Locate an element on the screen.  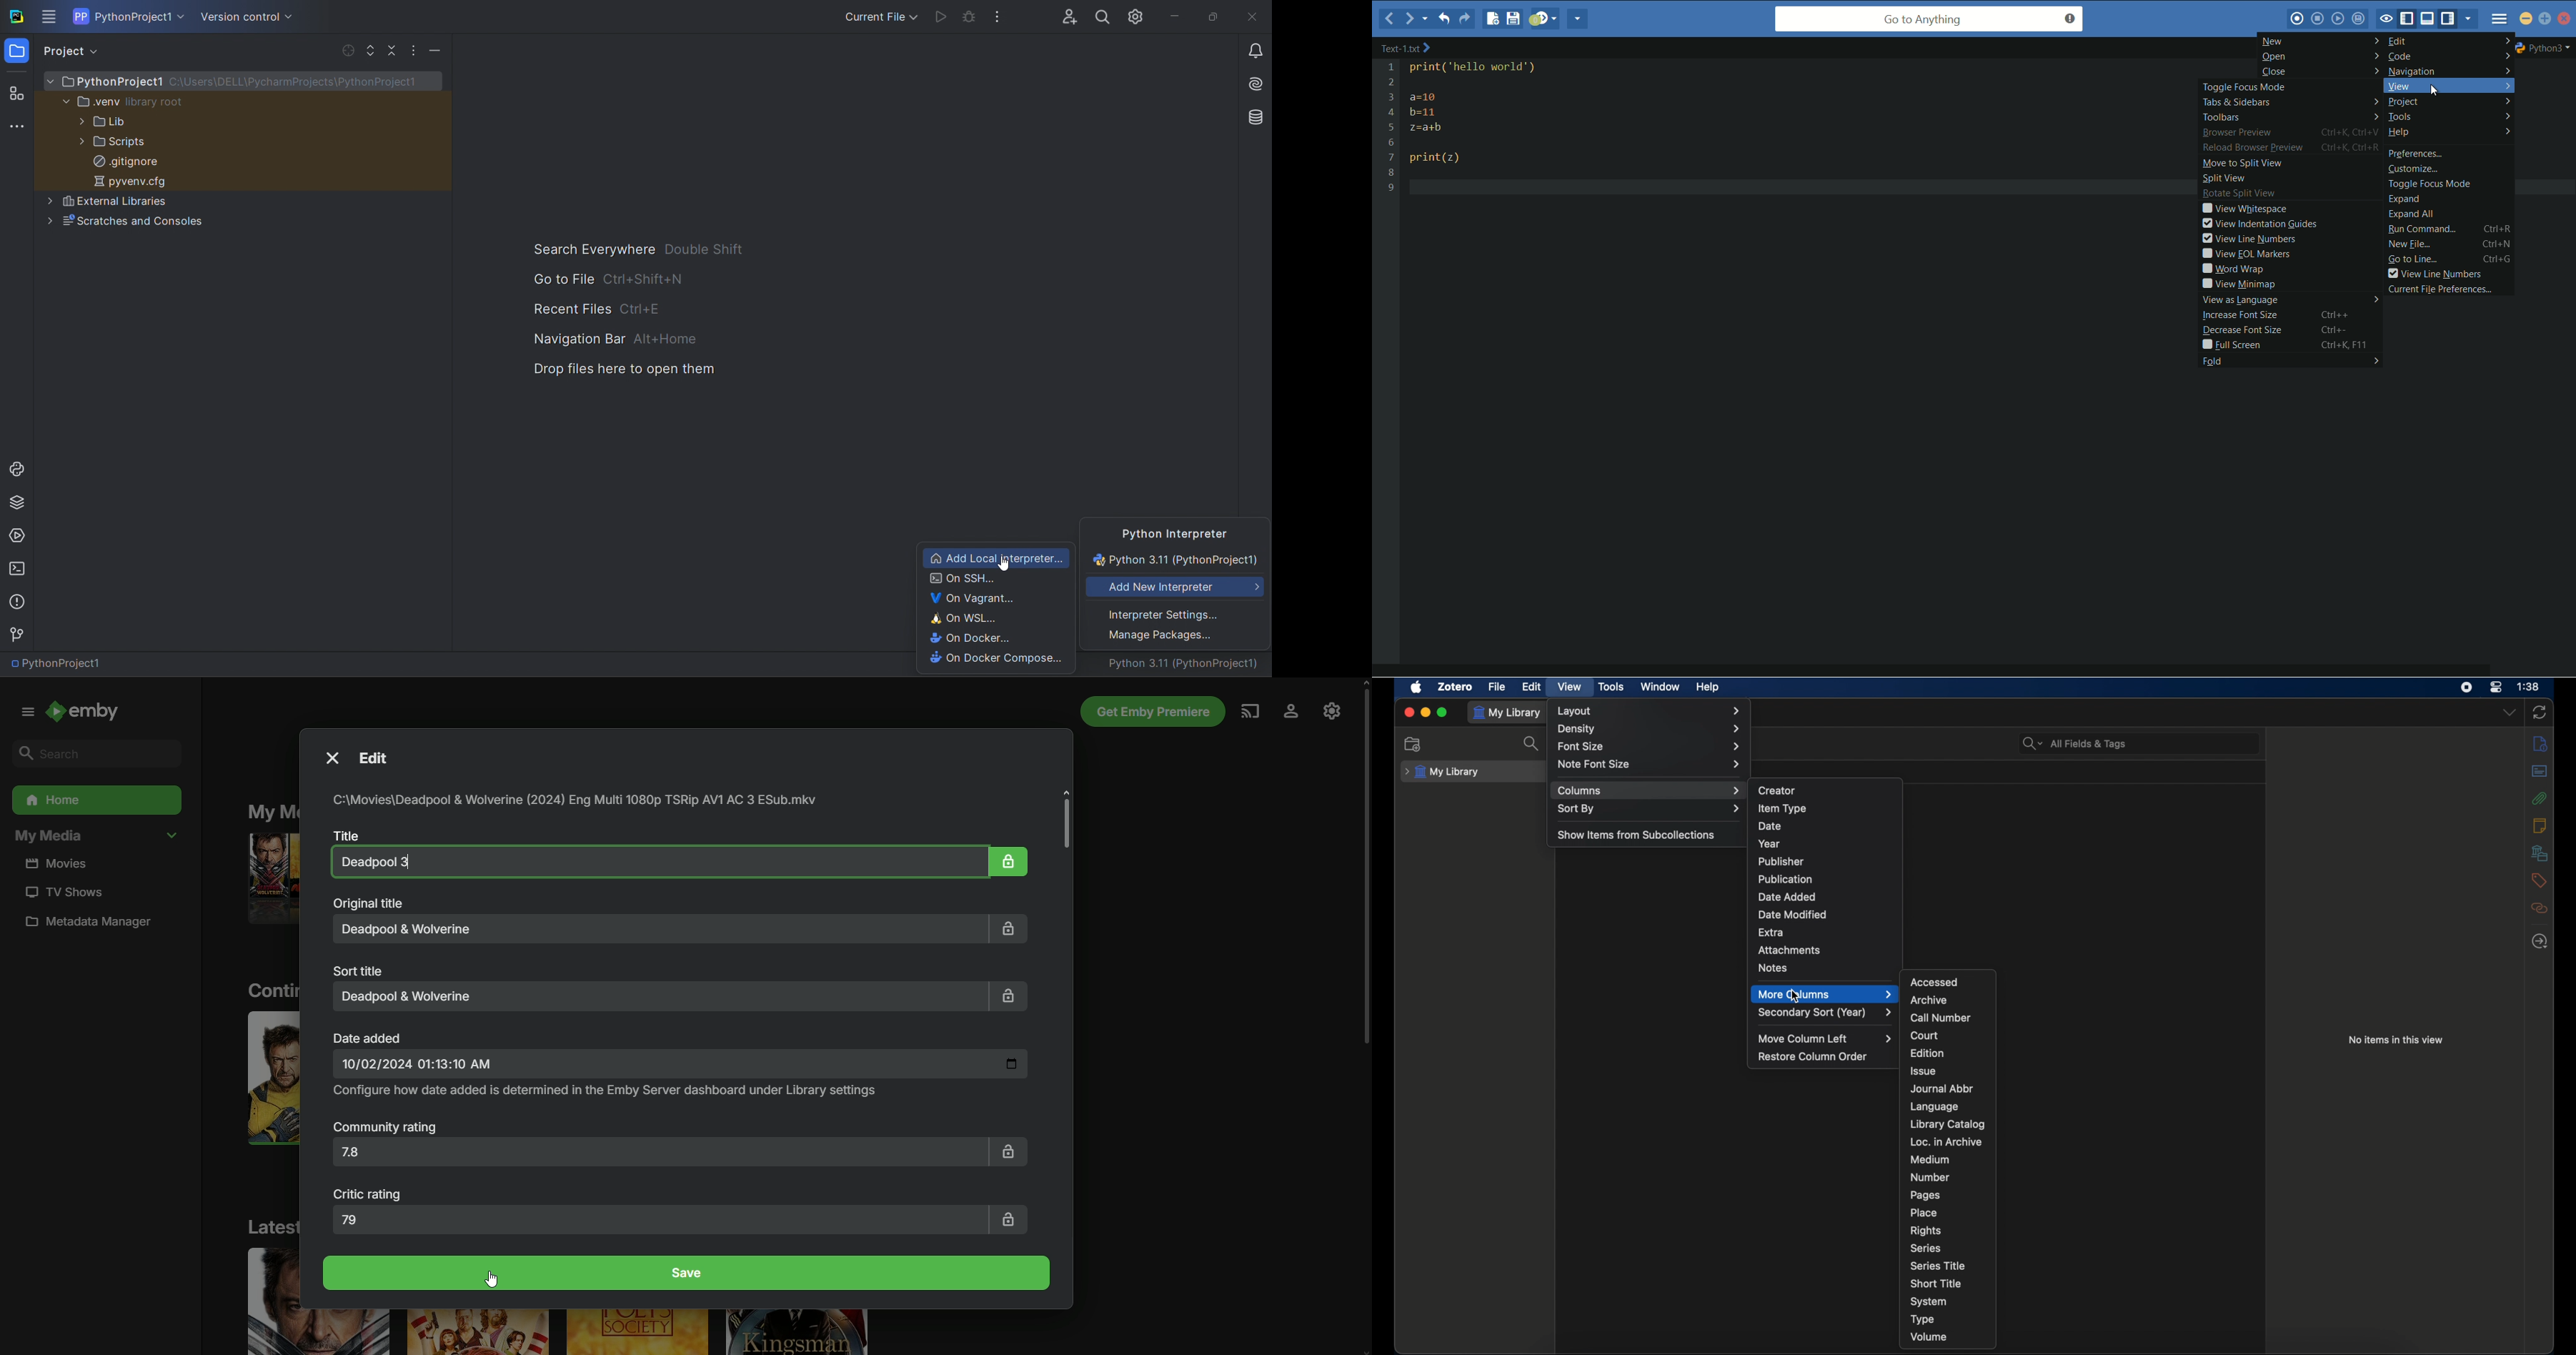
fold is located at coordinates (2290, 362).